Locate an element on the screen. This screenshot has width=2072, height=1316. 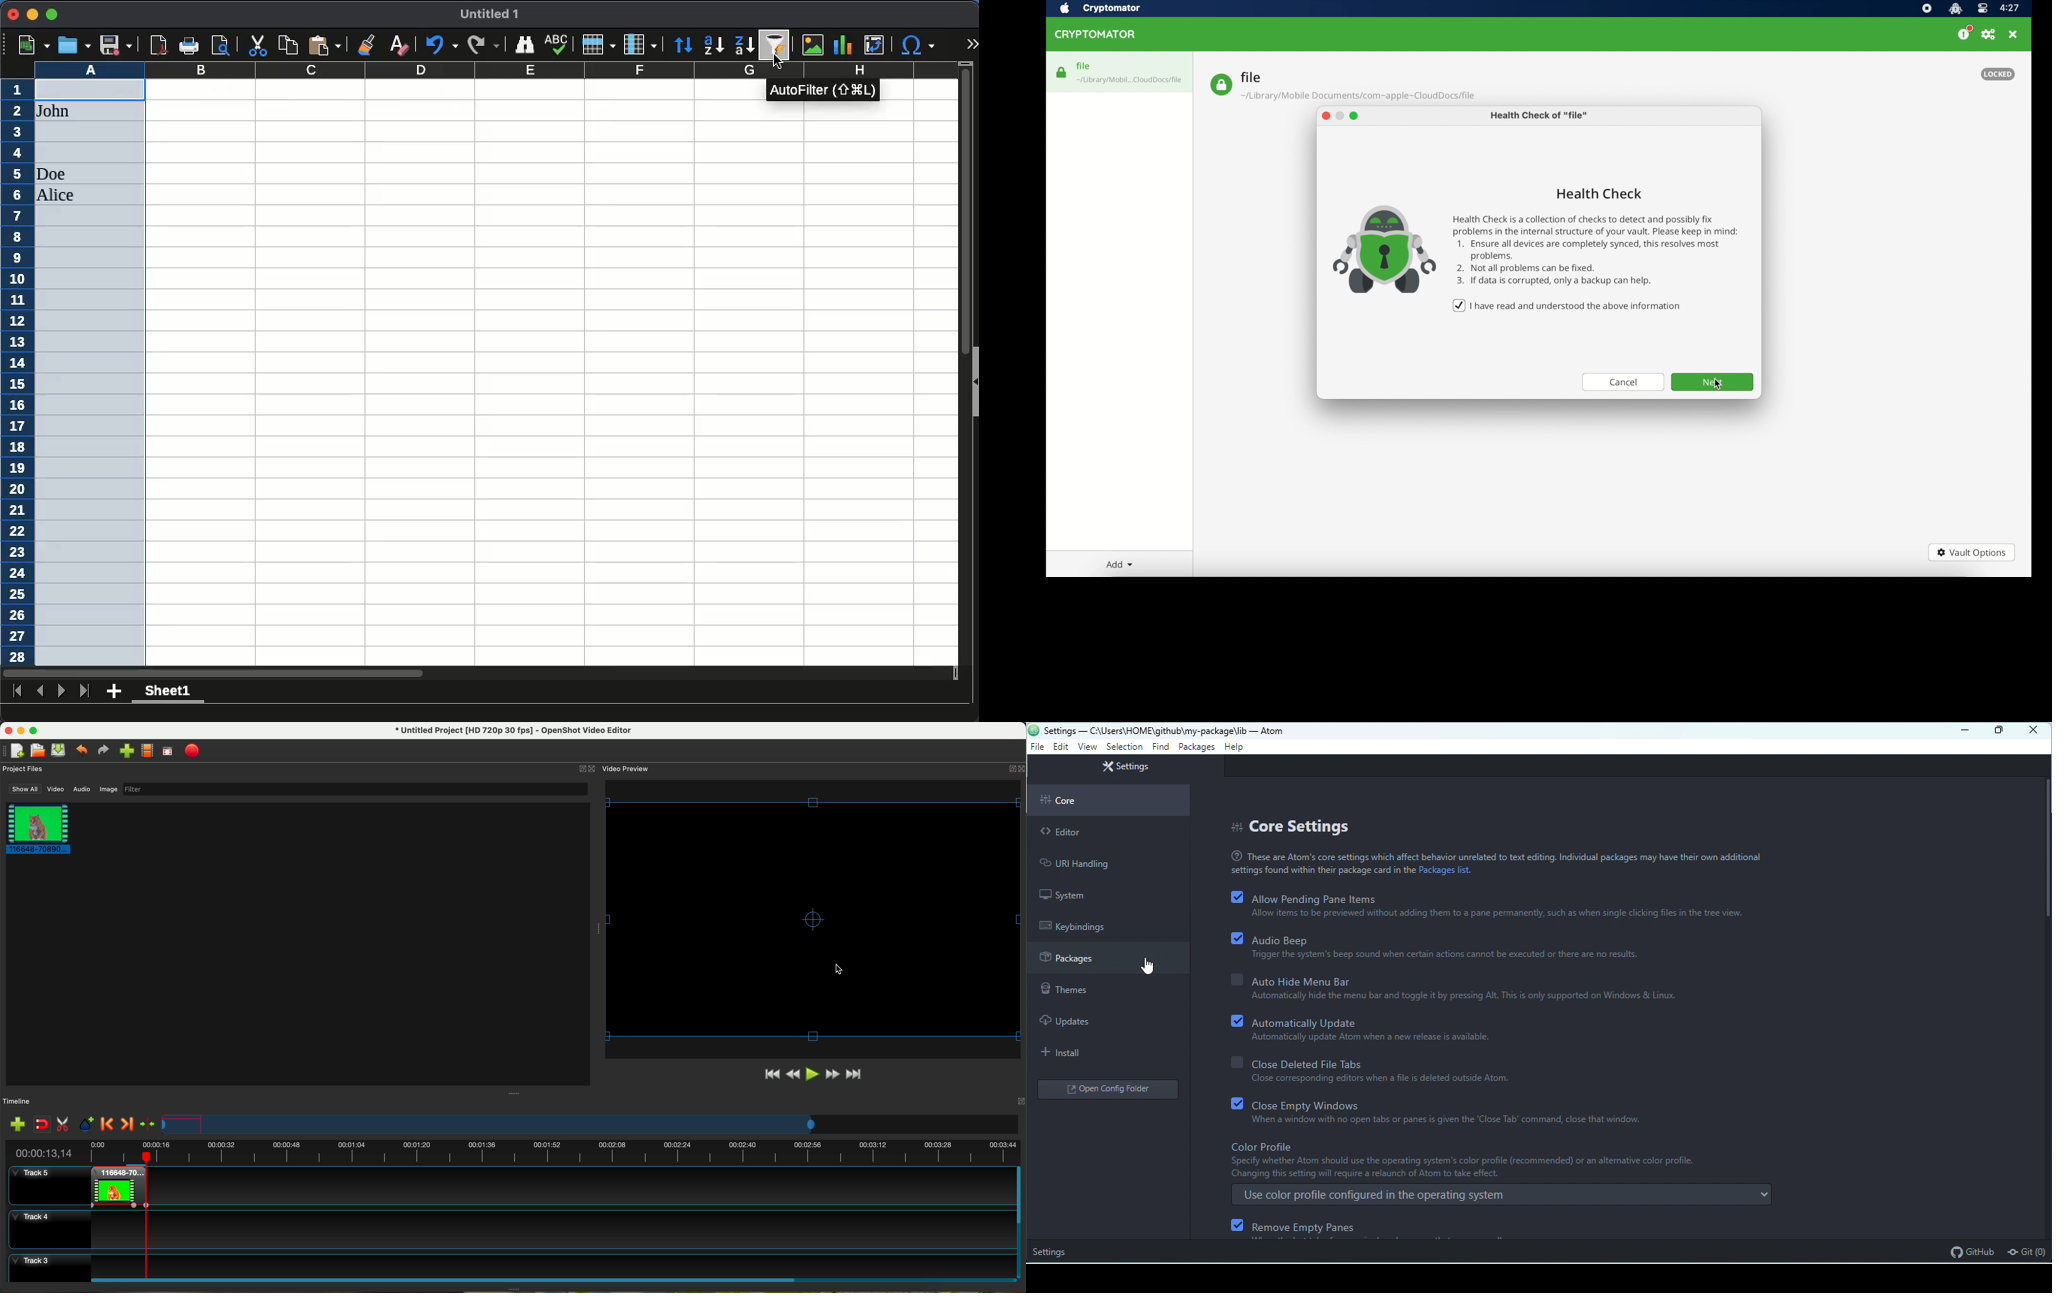
color profile is located at coordinates (1263, 1146).